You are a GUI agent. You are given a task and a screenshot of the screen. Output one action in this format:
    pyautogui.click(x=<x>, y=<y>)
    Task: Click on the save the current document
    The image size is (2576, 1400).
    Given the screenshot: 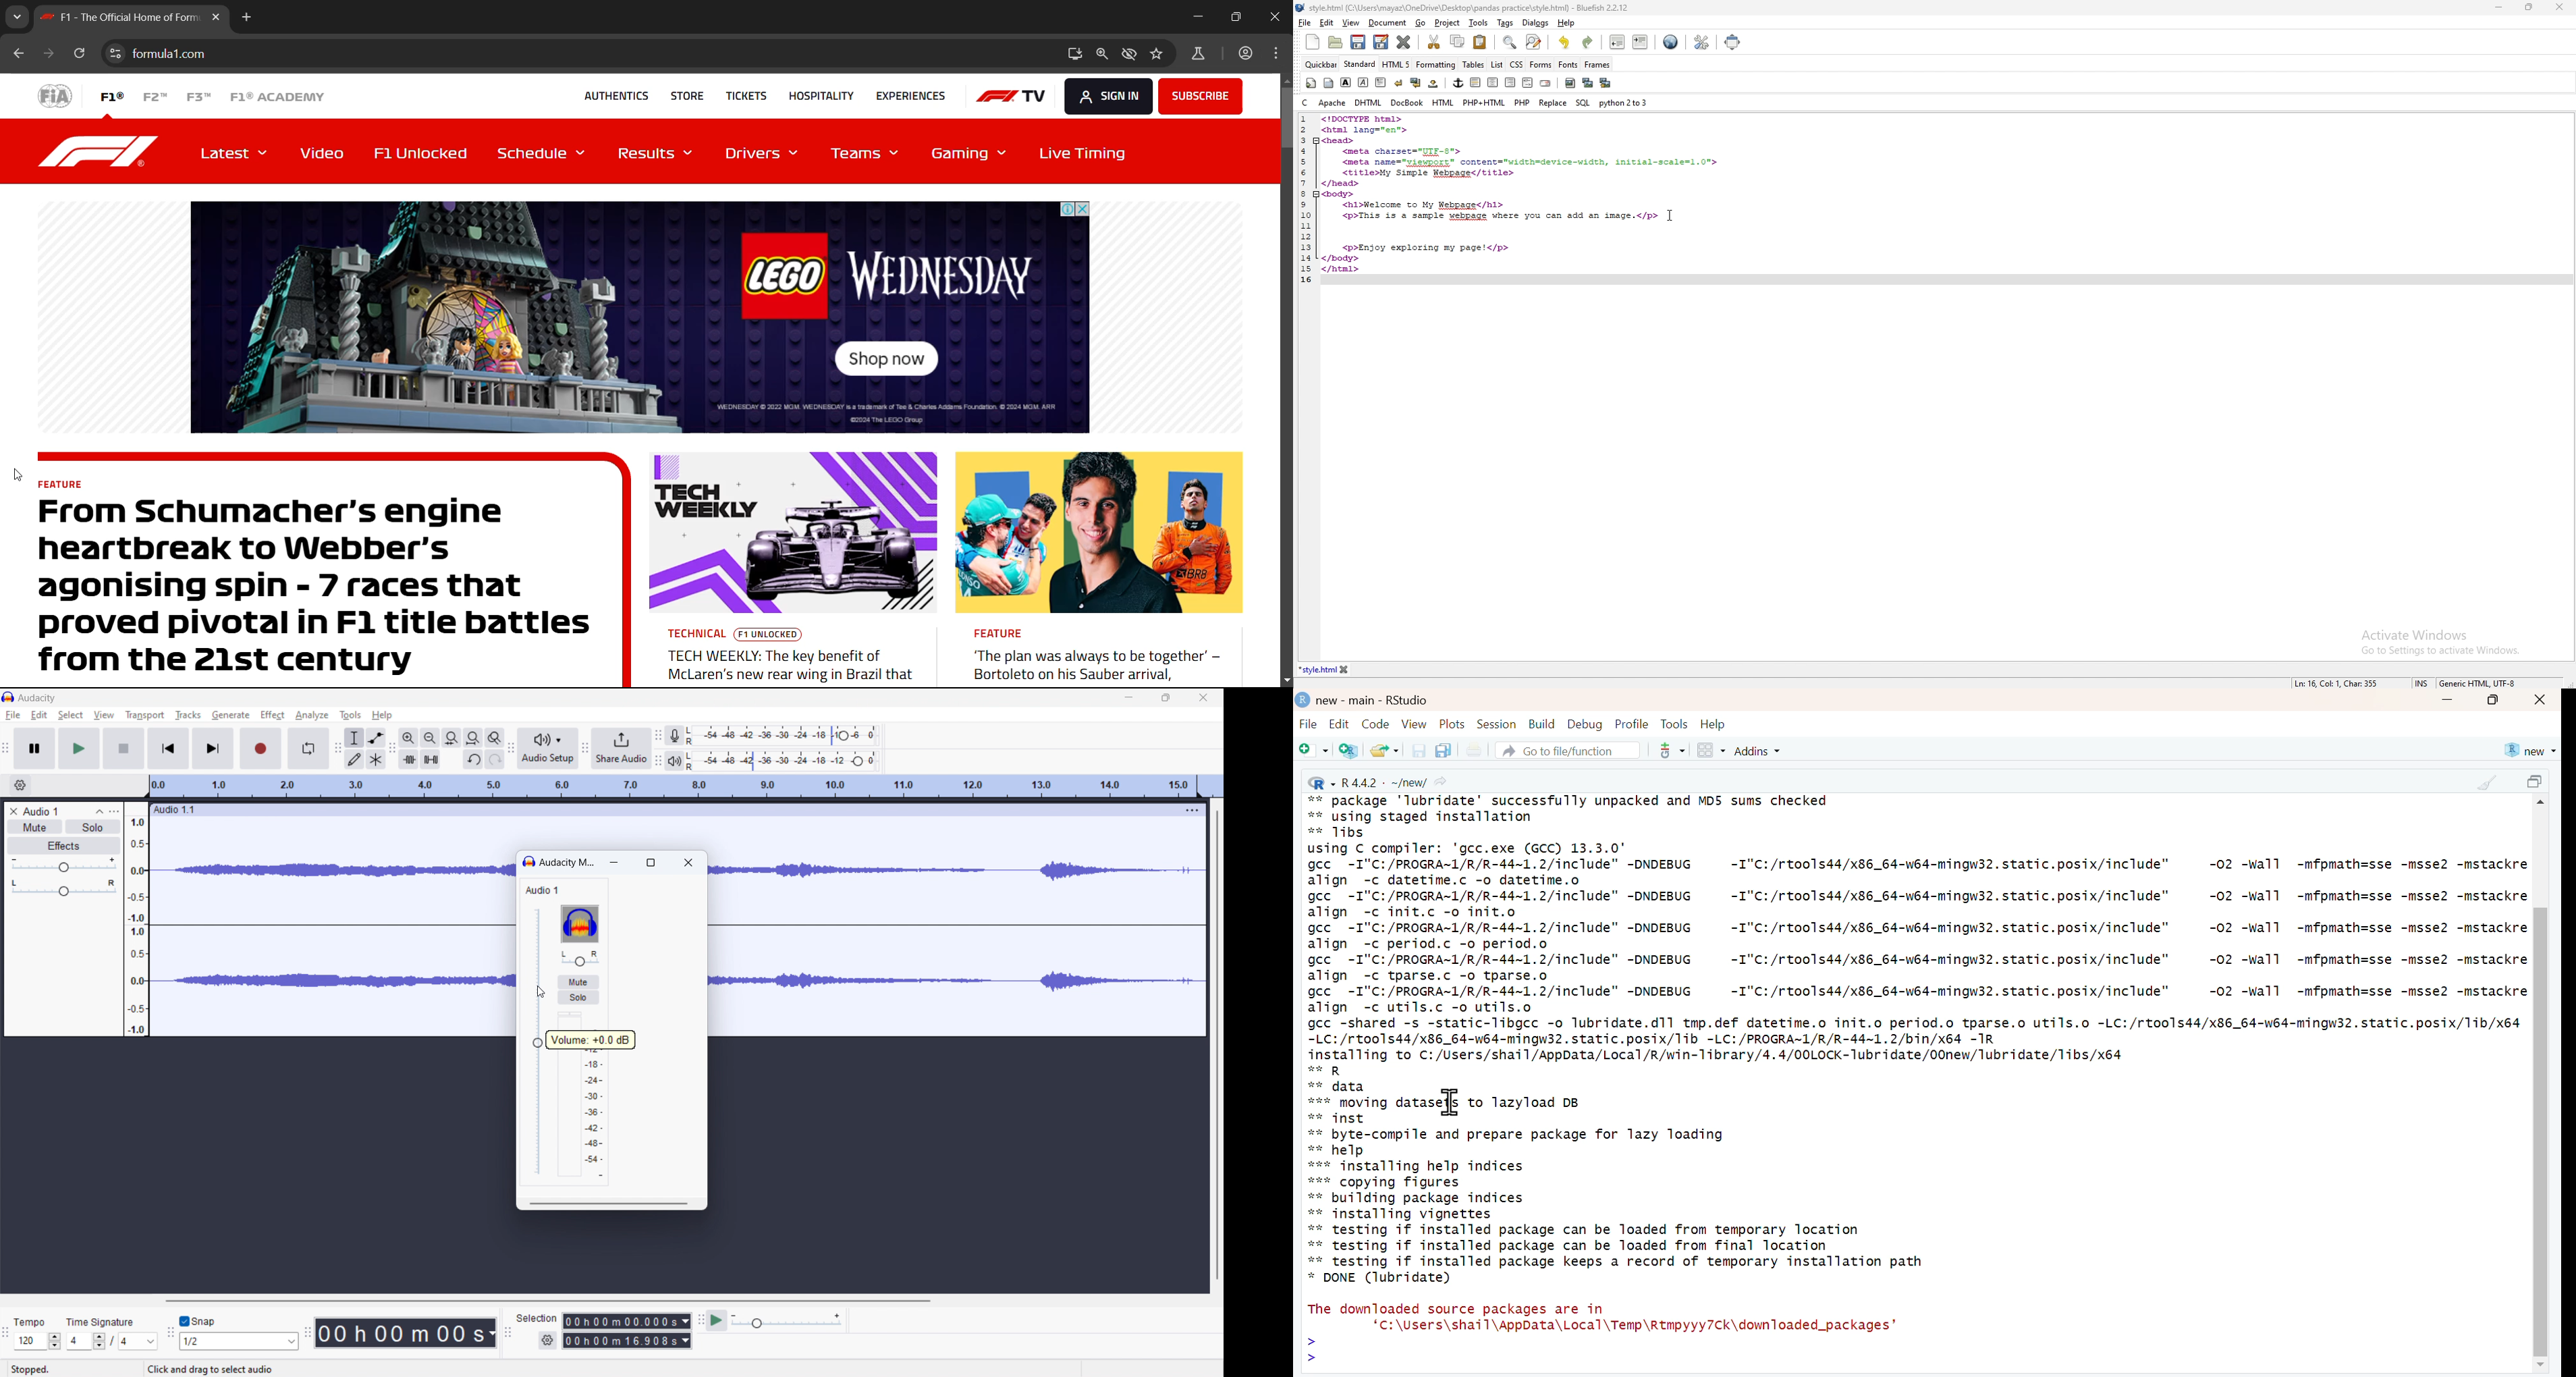 What is the action you would take?
    pyautogui.click(x=1417, y=750)
    